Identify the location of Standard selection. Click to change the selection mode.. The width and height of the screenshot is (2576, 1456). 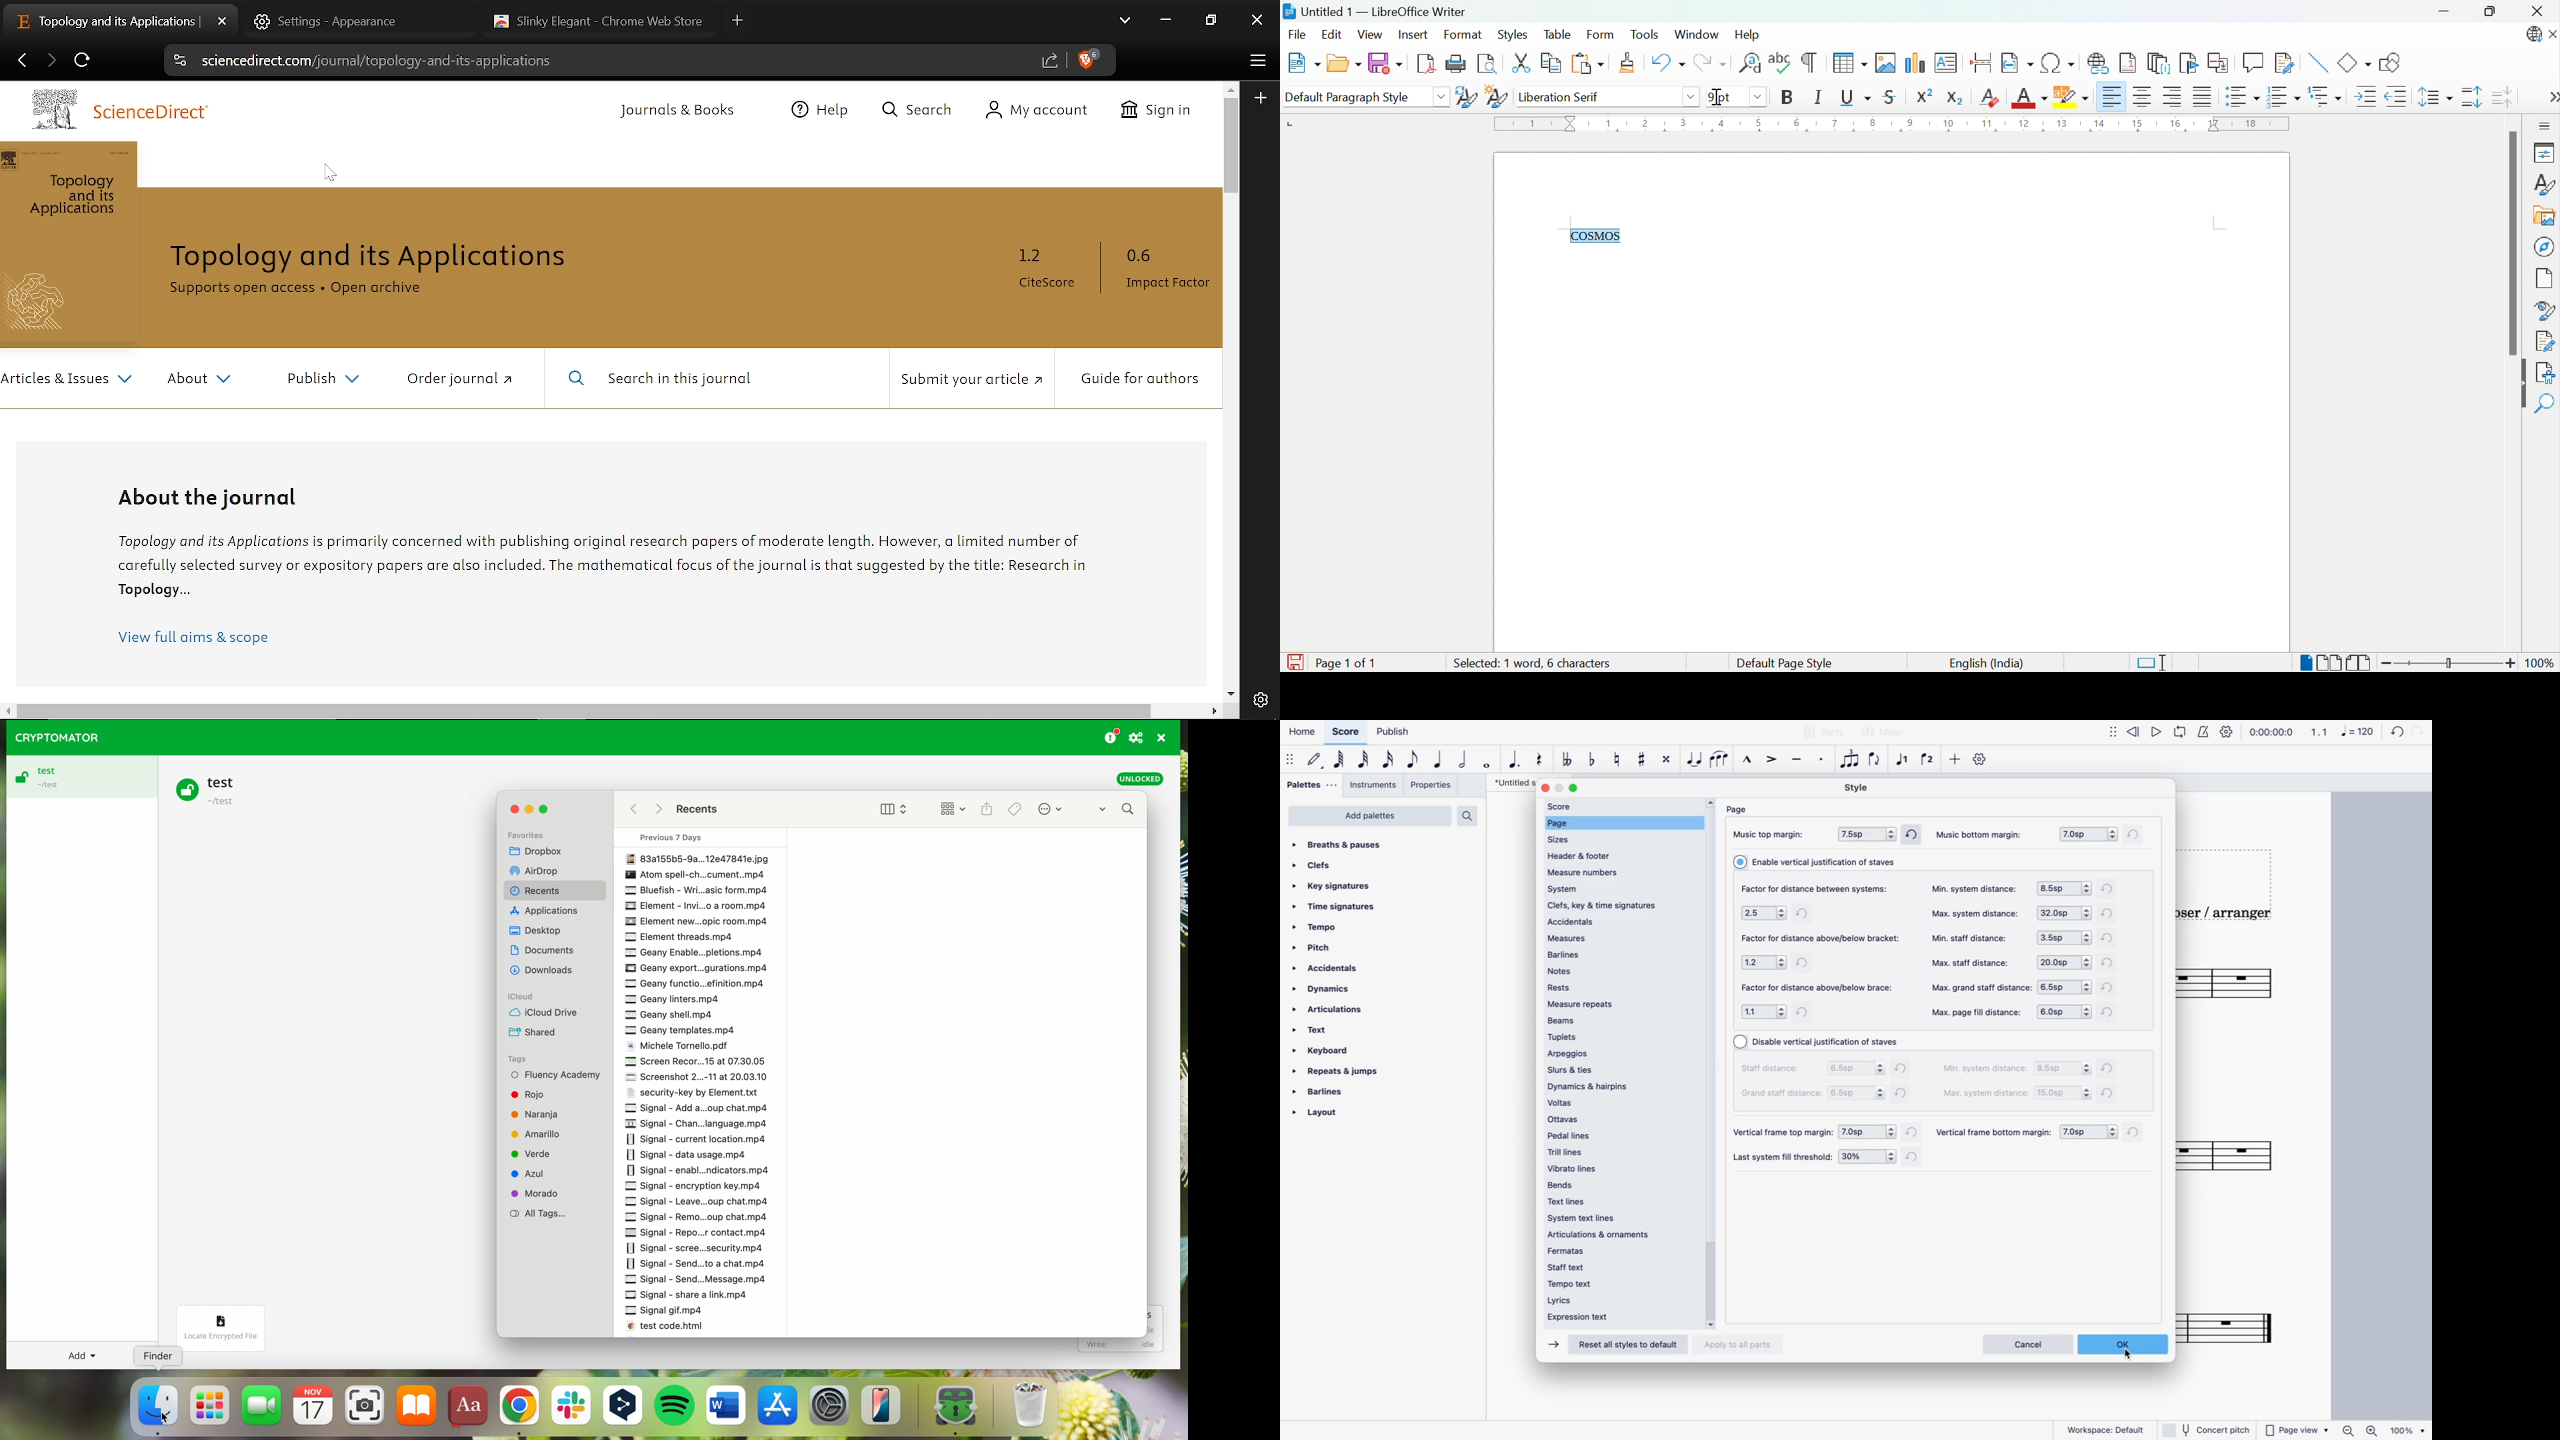
(2152, 663).